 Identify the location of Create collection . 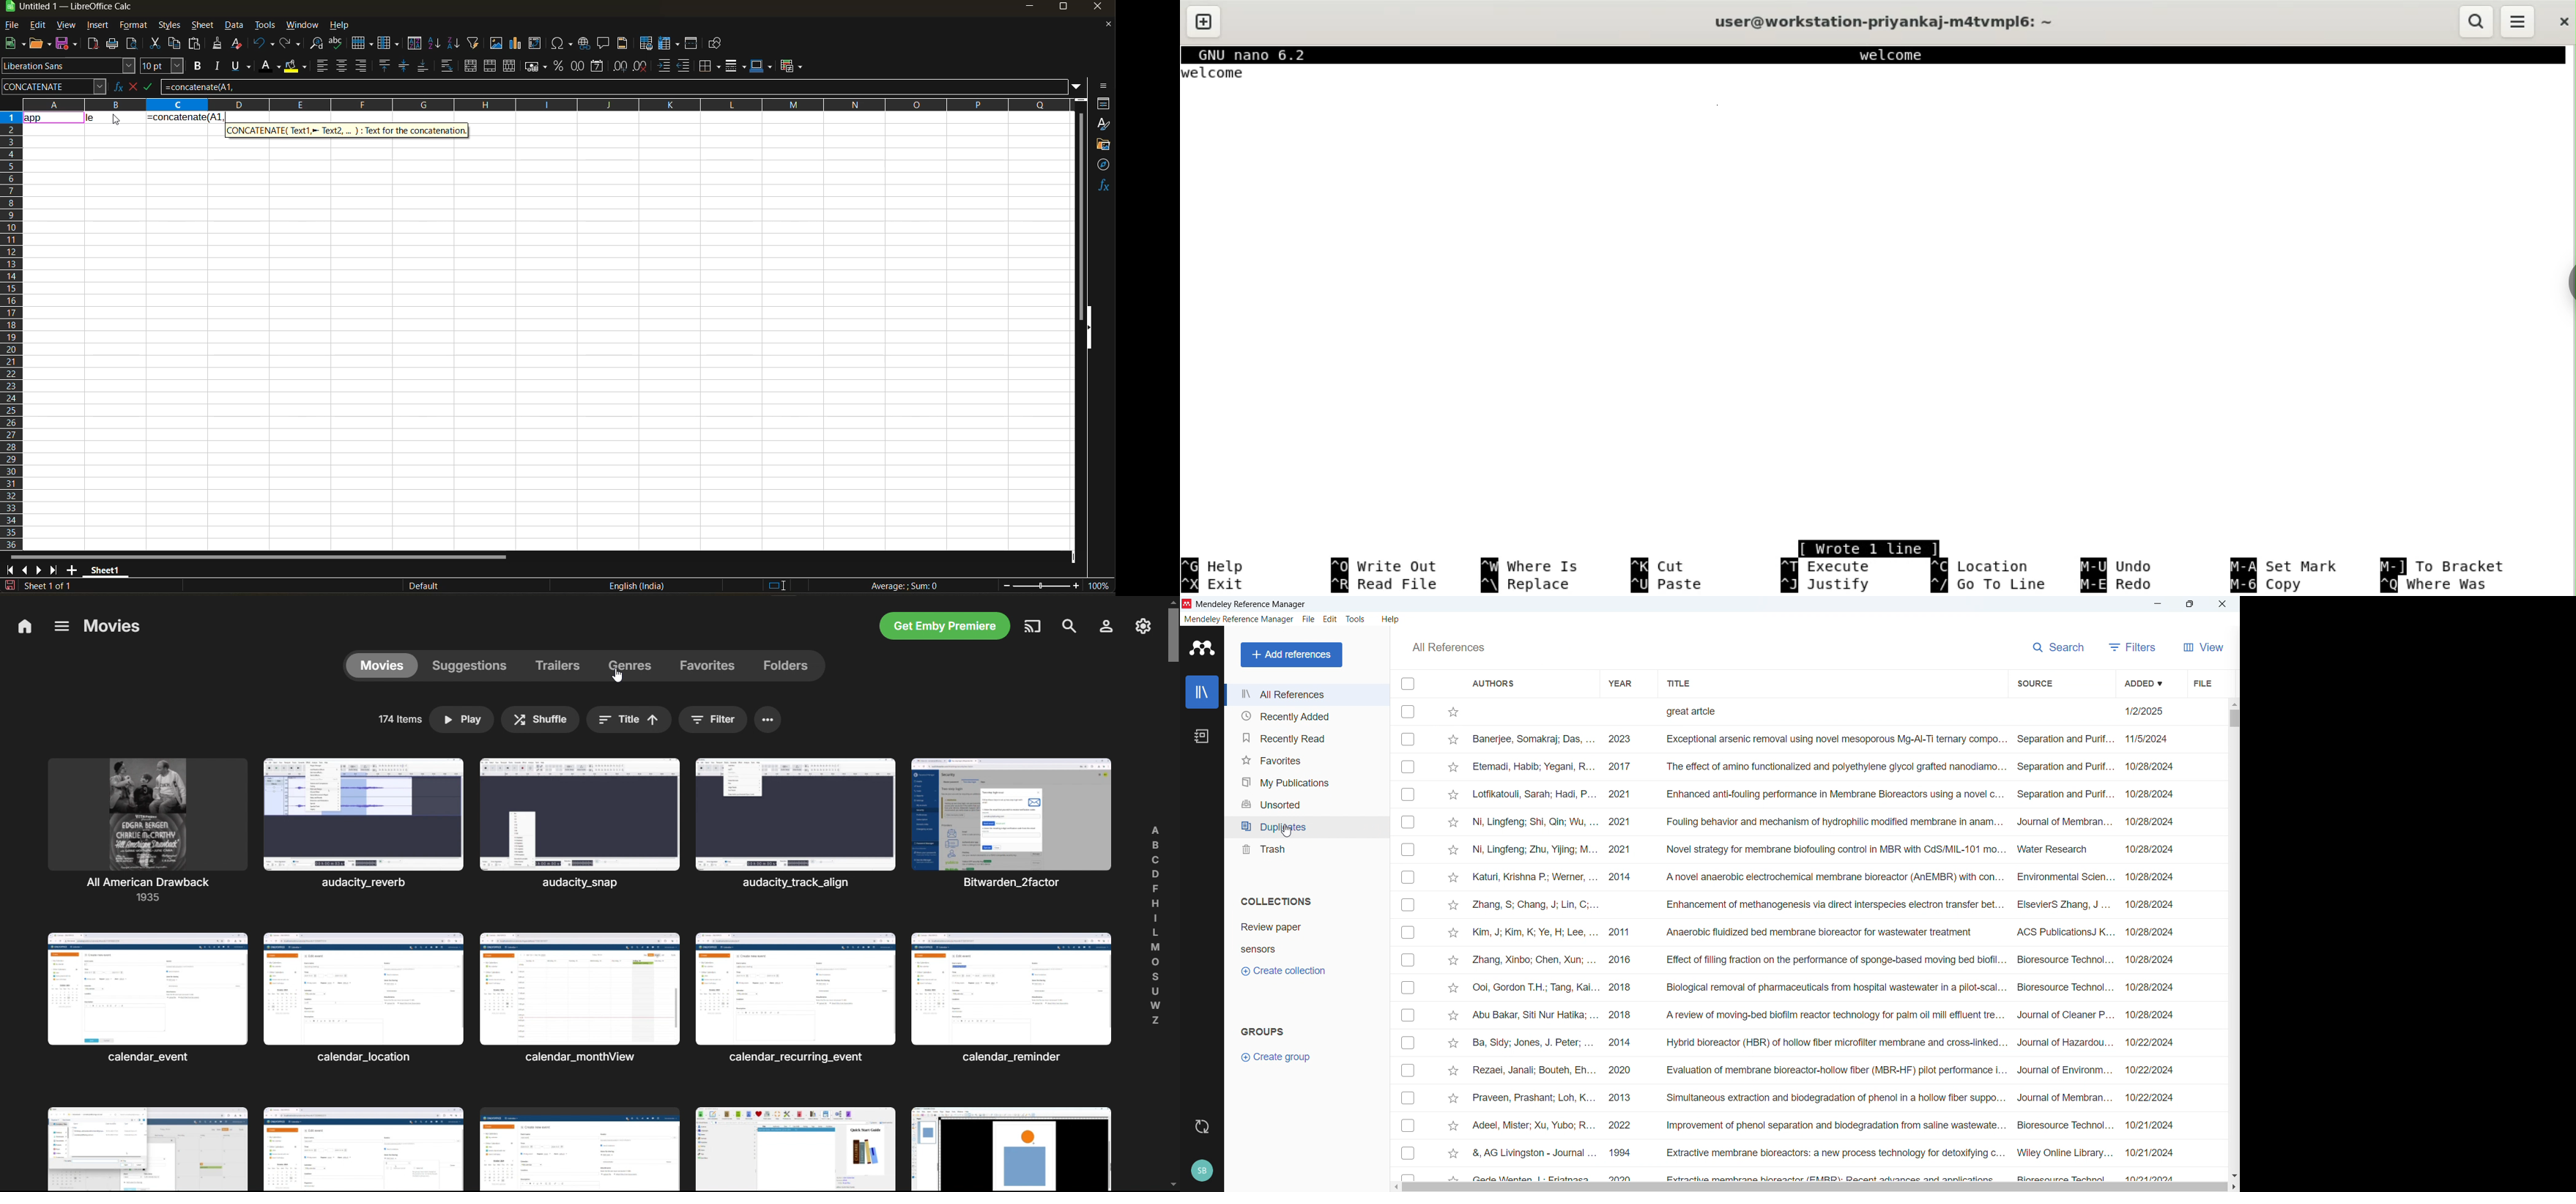
(1284, 971).